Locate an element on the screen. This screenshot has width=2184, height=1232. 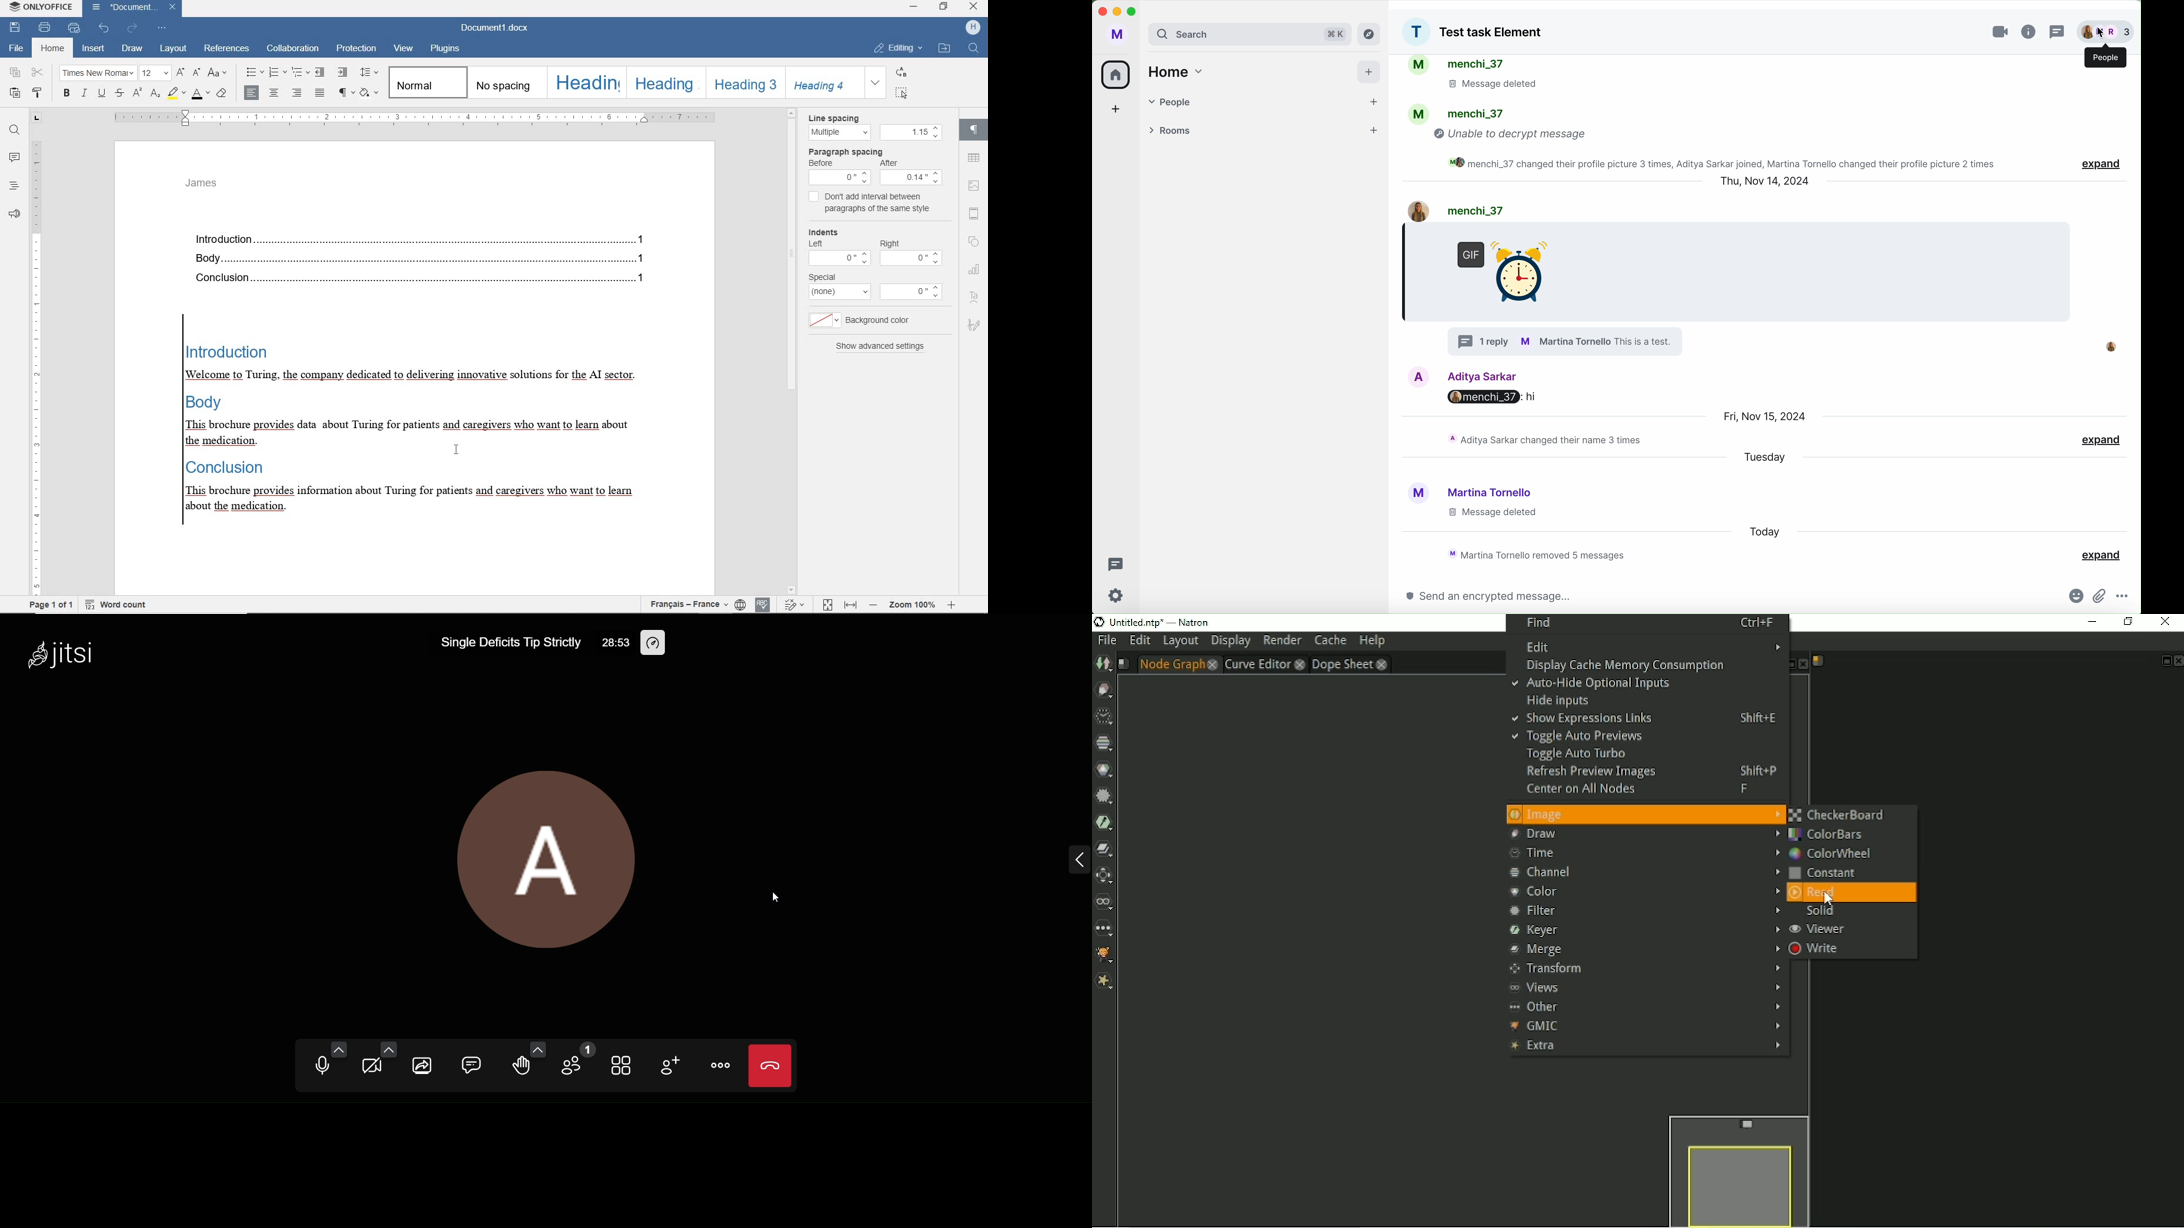
profile is located at coordinates (1420, 113).